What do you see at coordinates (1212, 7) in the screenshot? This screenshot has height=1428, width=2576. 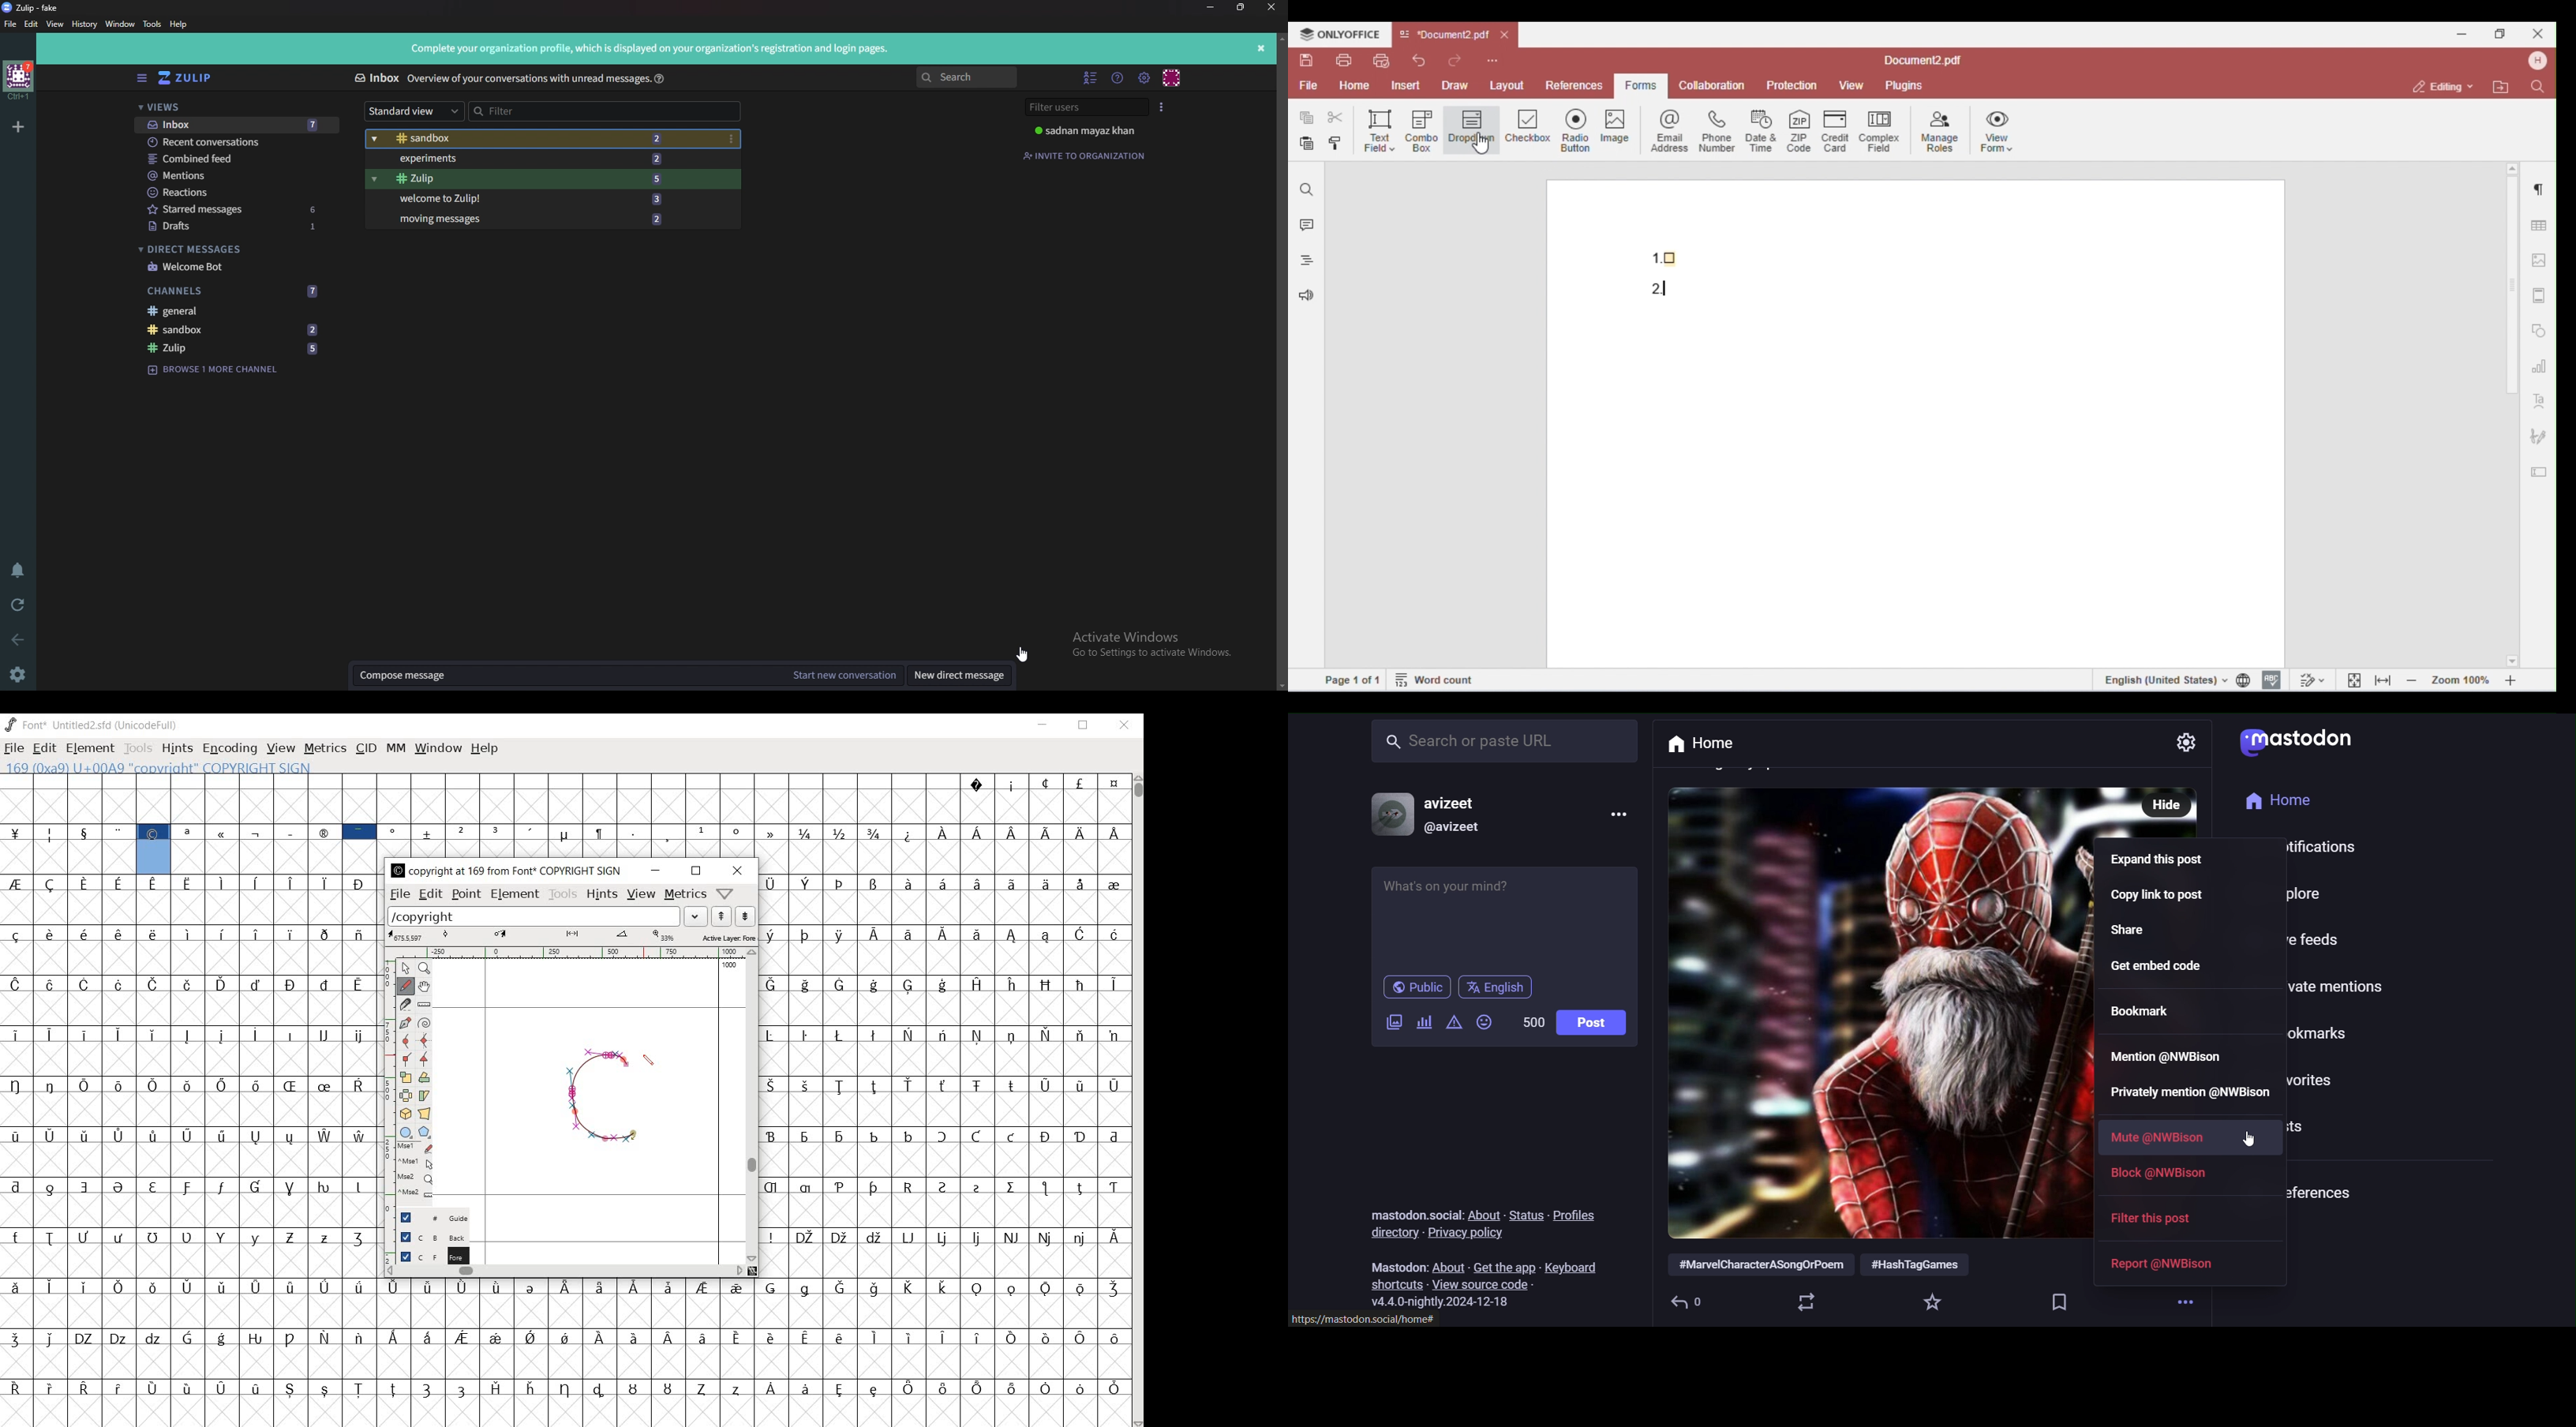 I see `Minimize` at bounding box center [1212, 7].